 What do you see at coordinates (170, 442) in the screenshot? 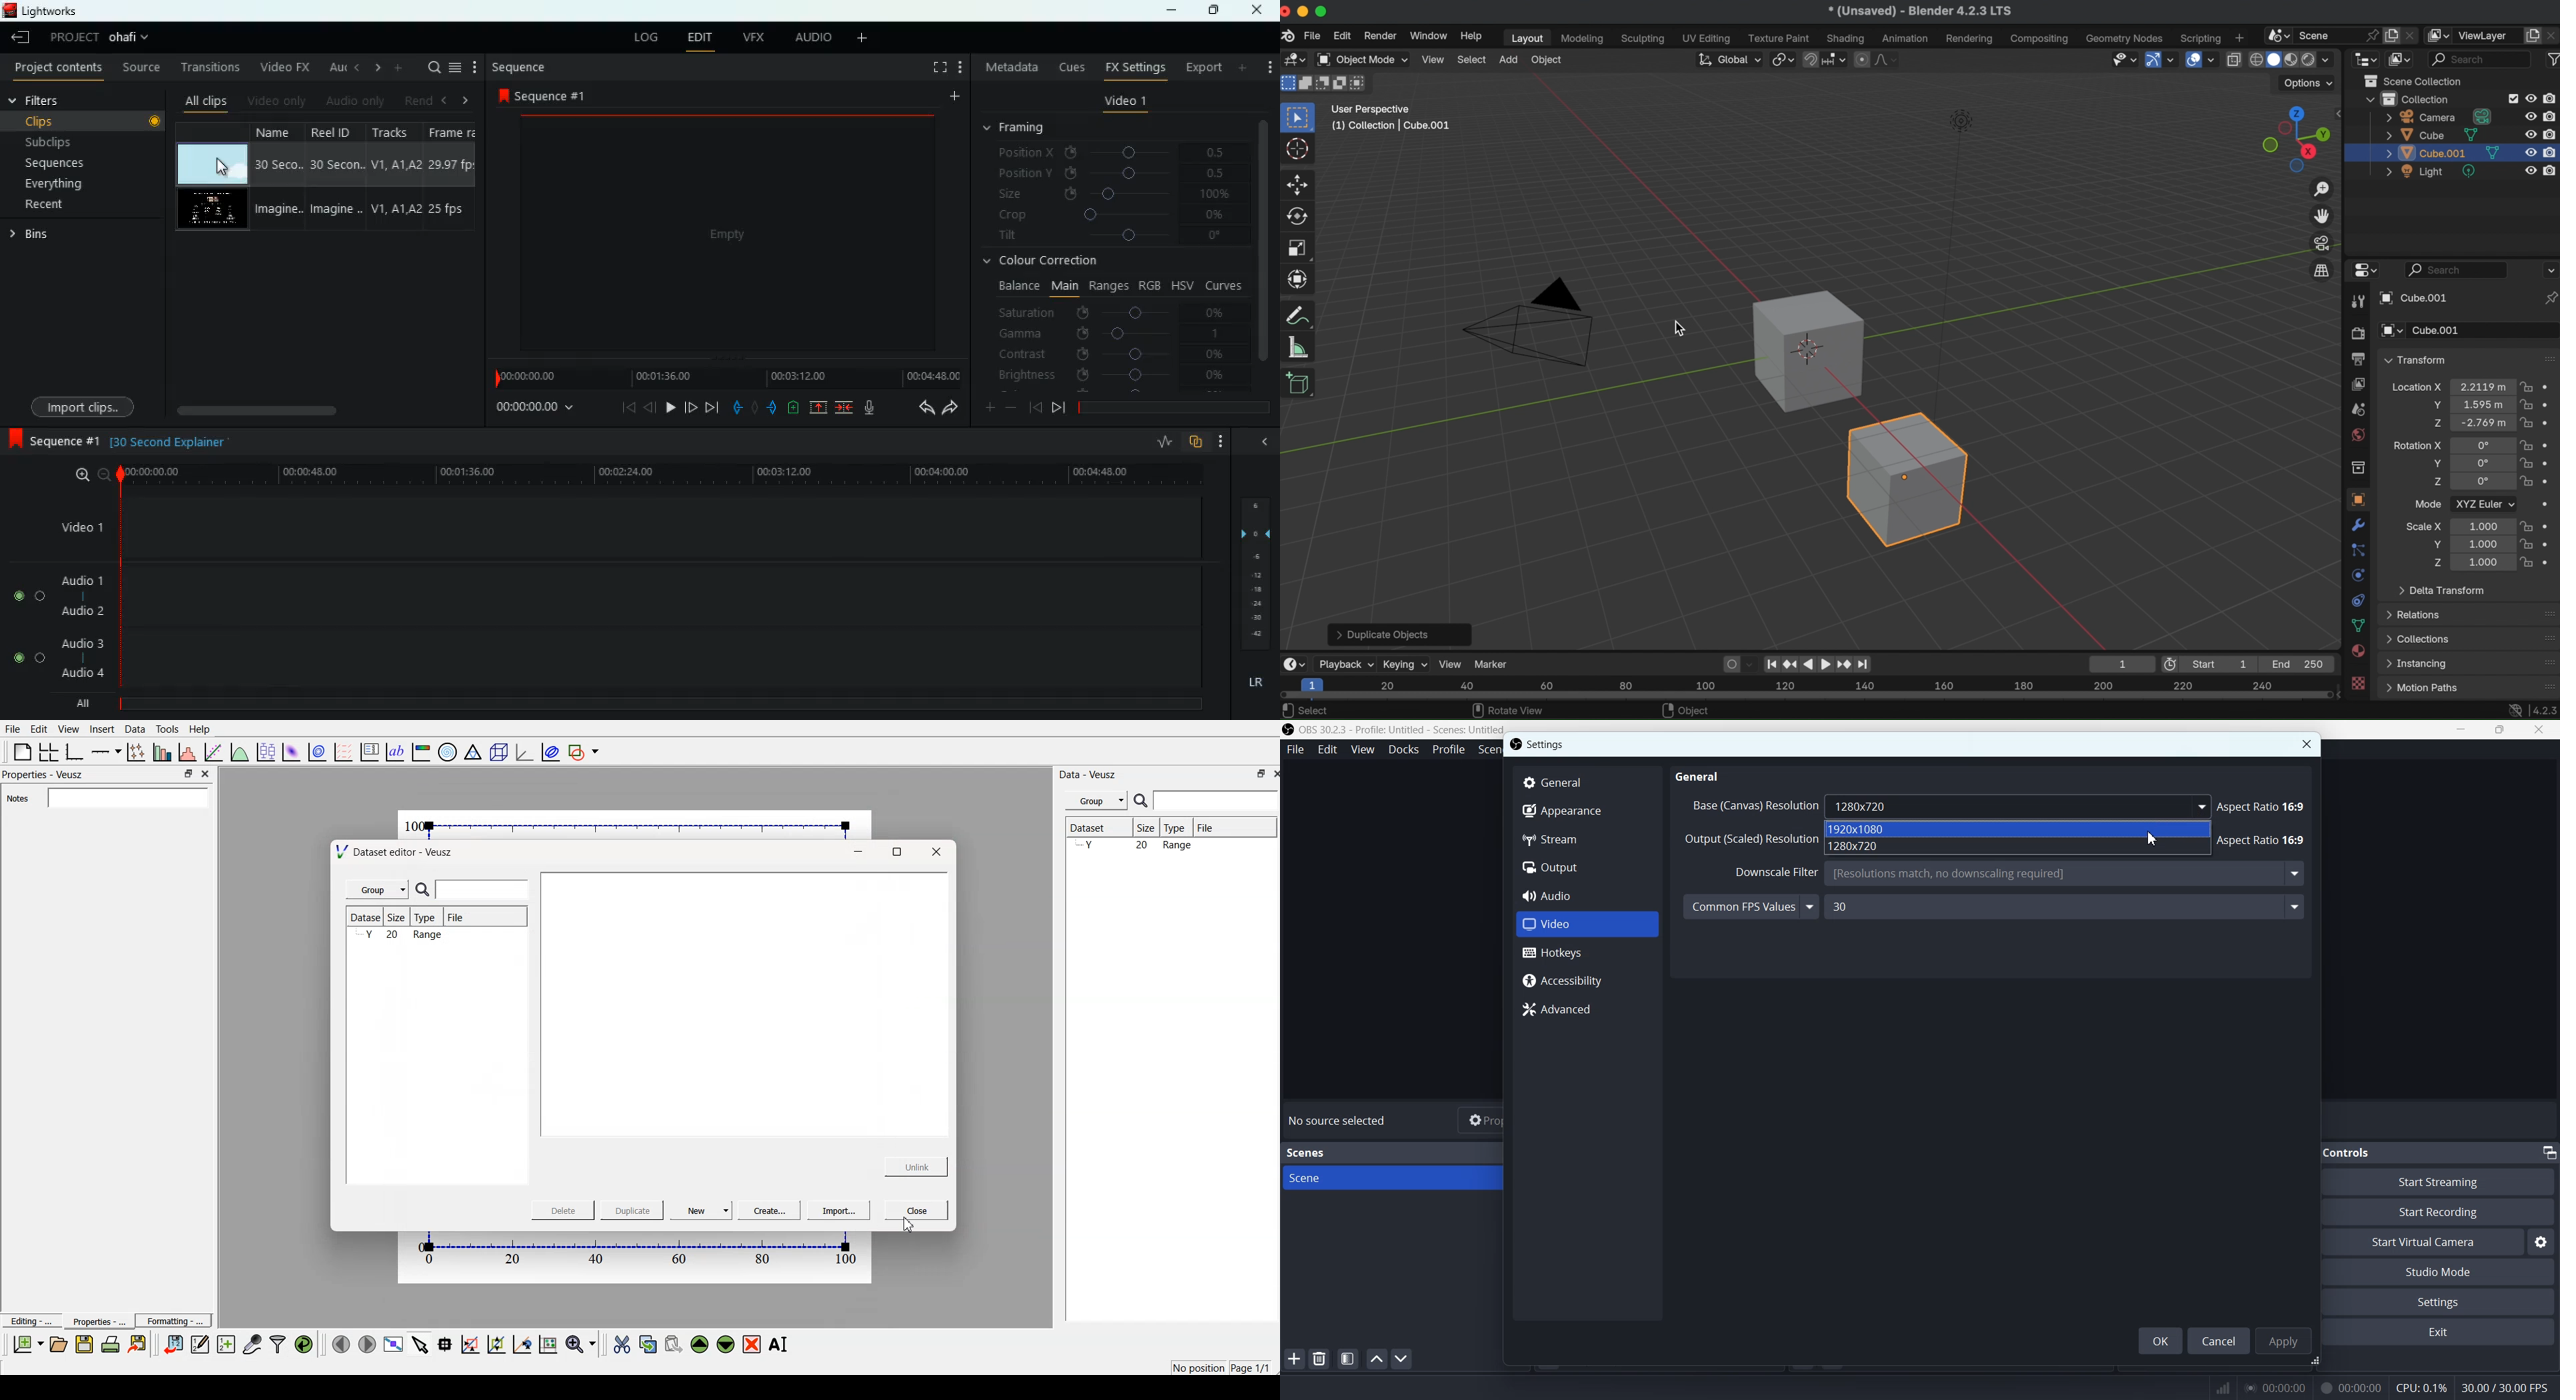
I see `description` at bounding box center [170, 442].